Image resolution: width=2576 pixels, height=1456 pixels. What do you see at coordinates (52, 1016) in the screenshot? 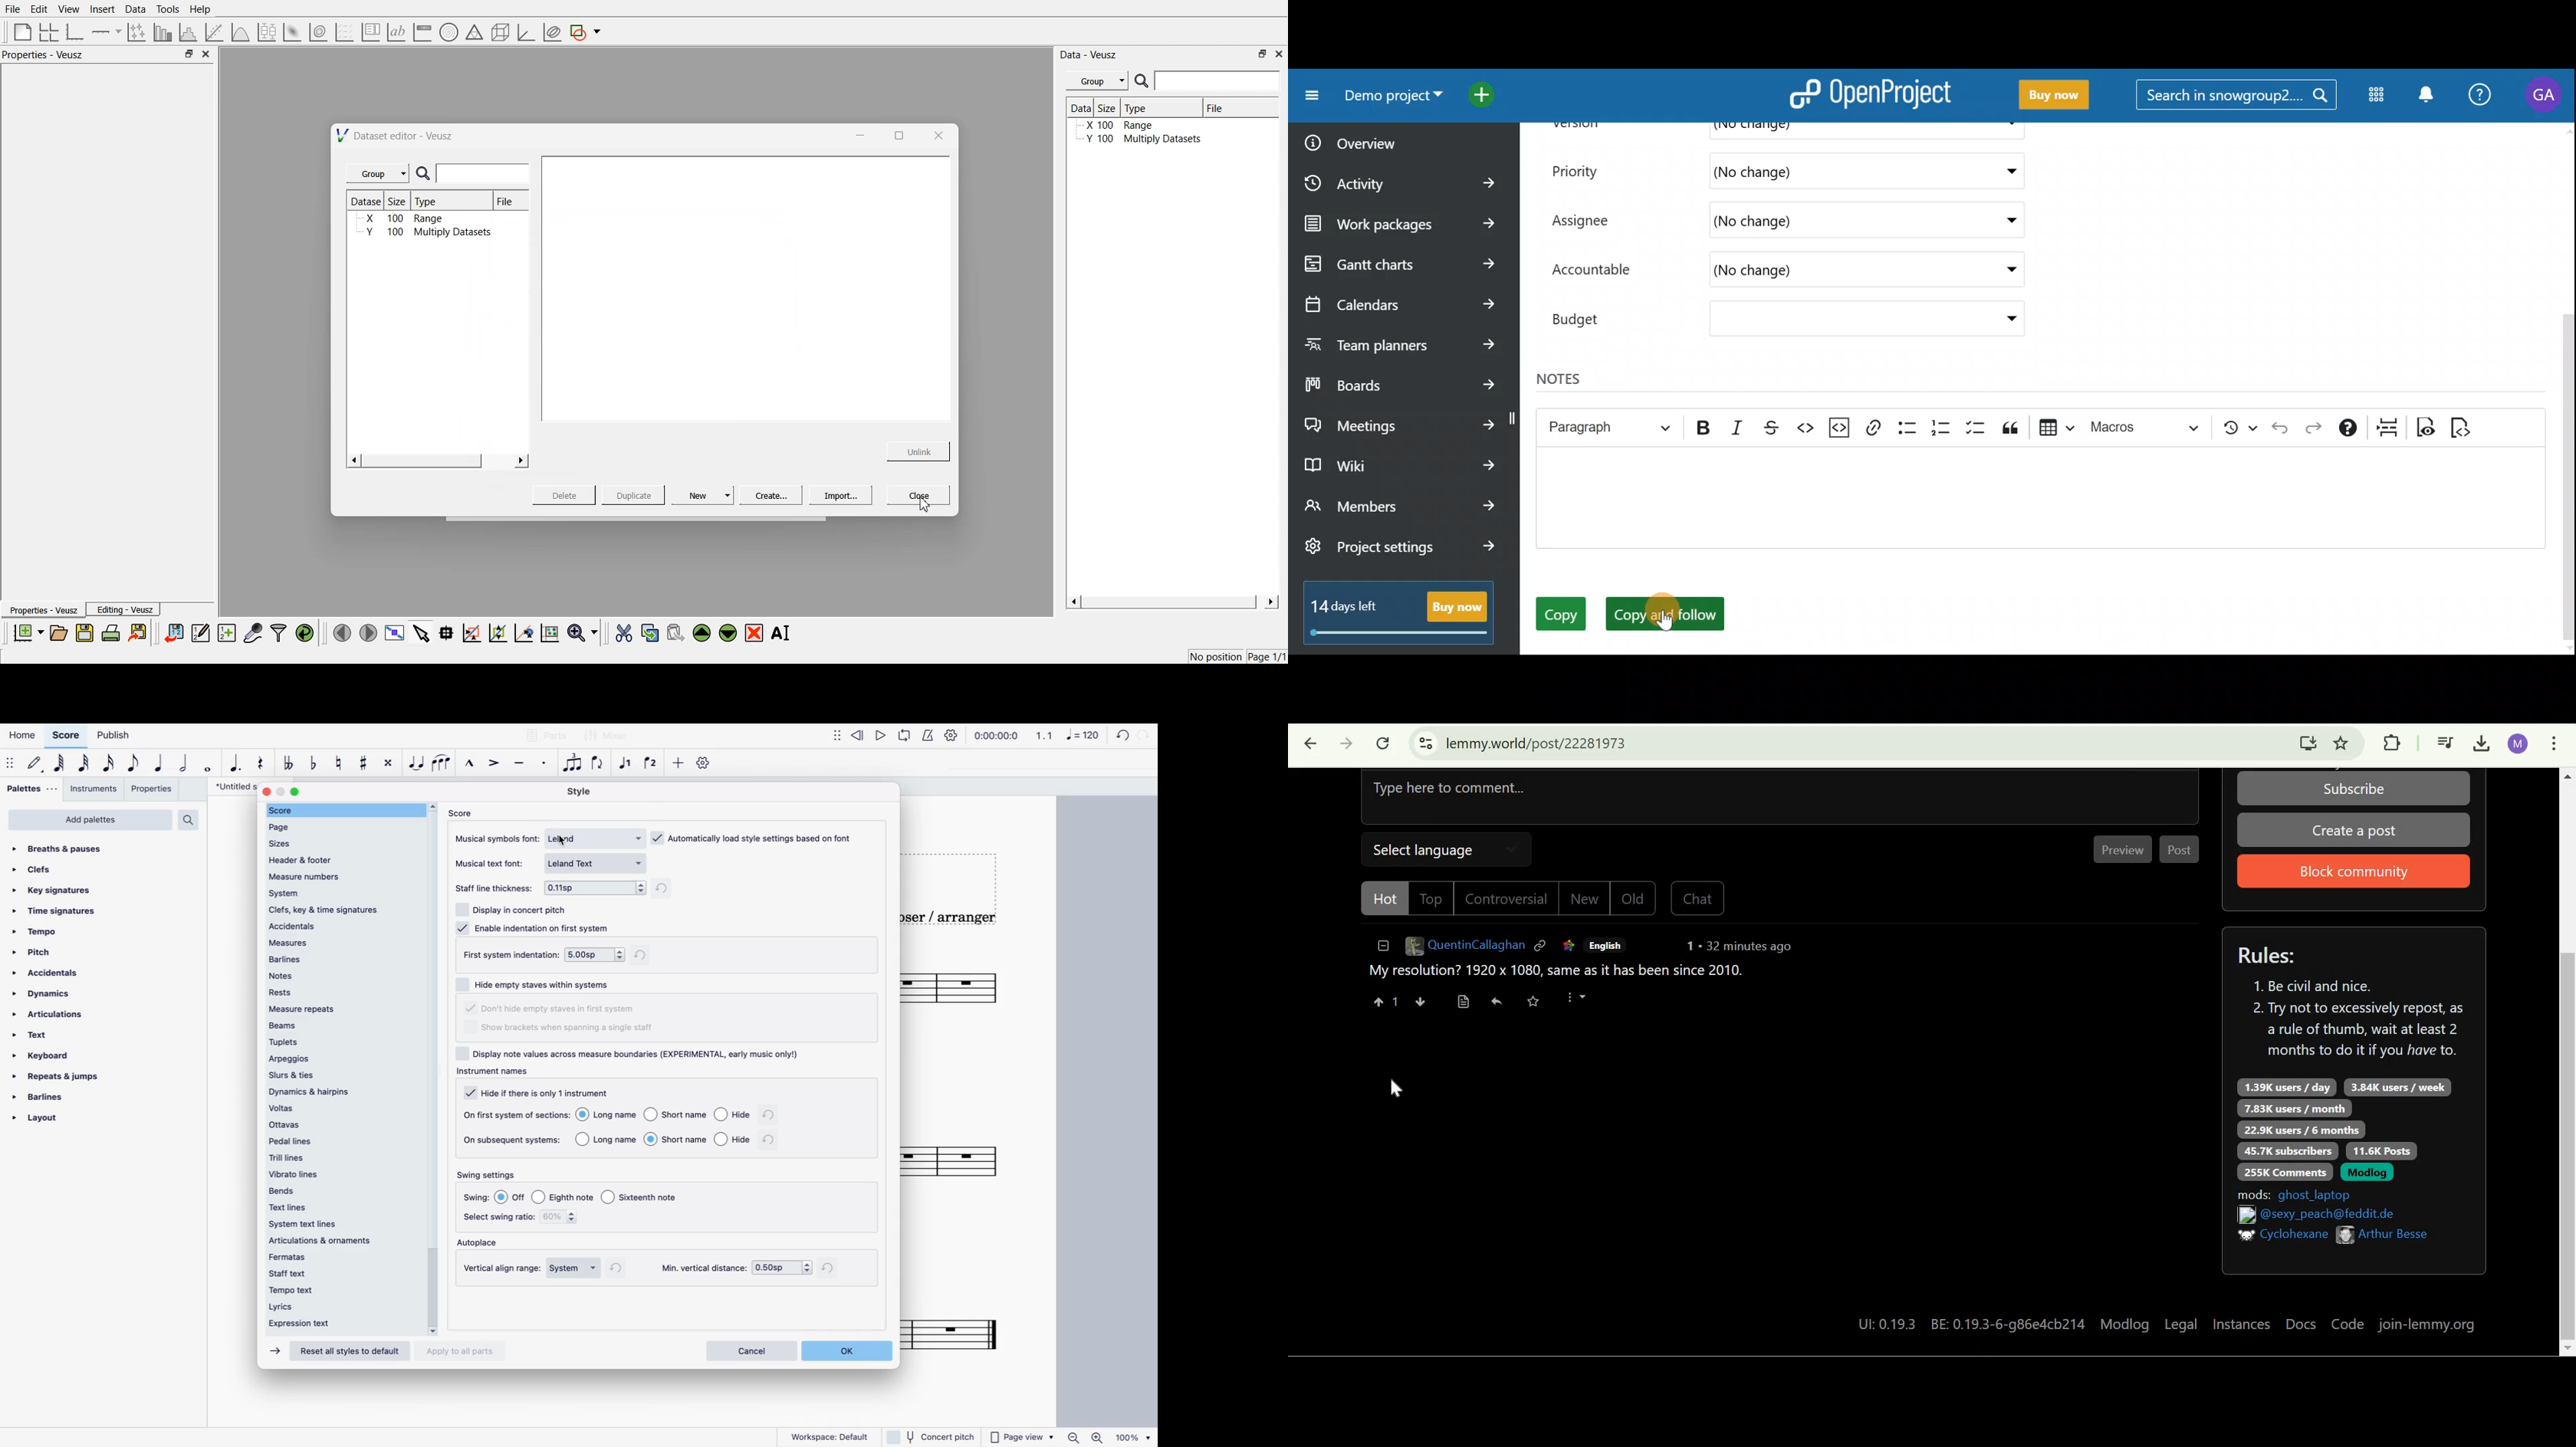
I see `articulations` at bounding box center [52, 1016].